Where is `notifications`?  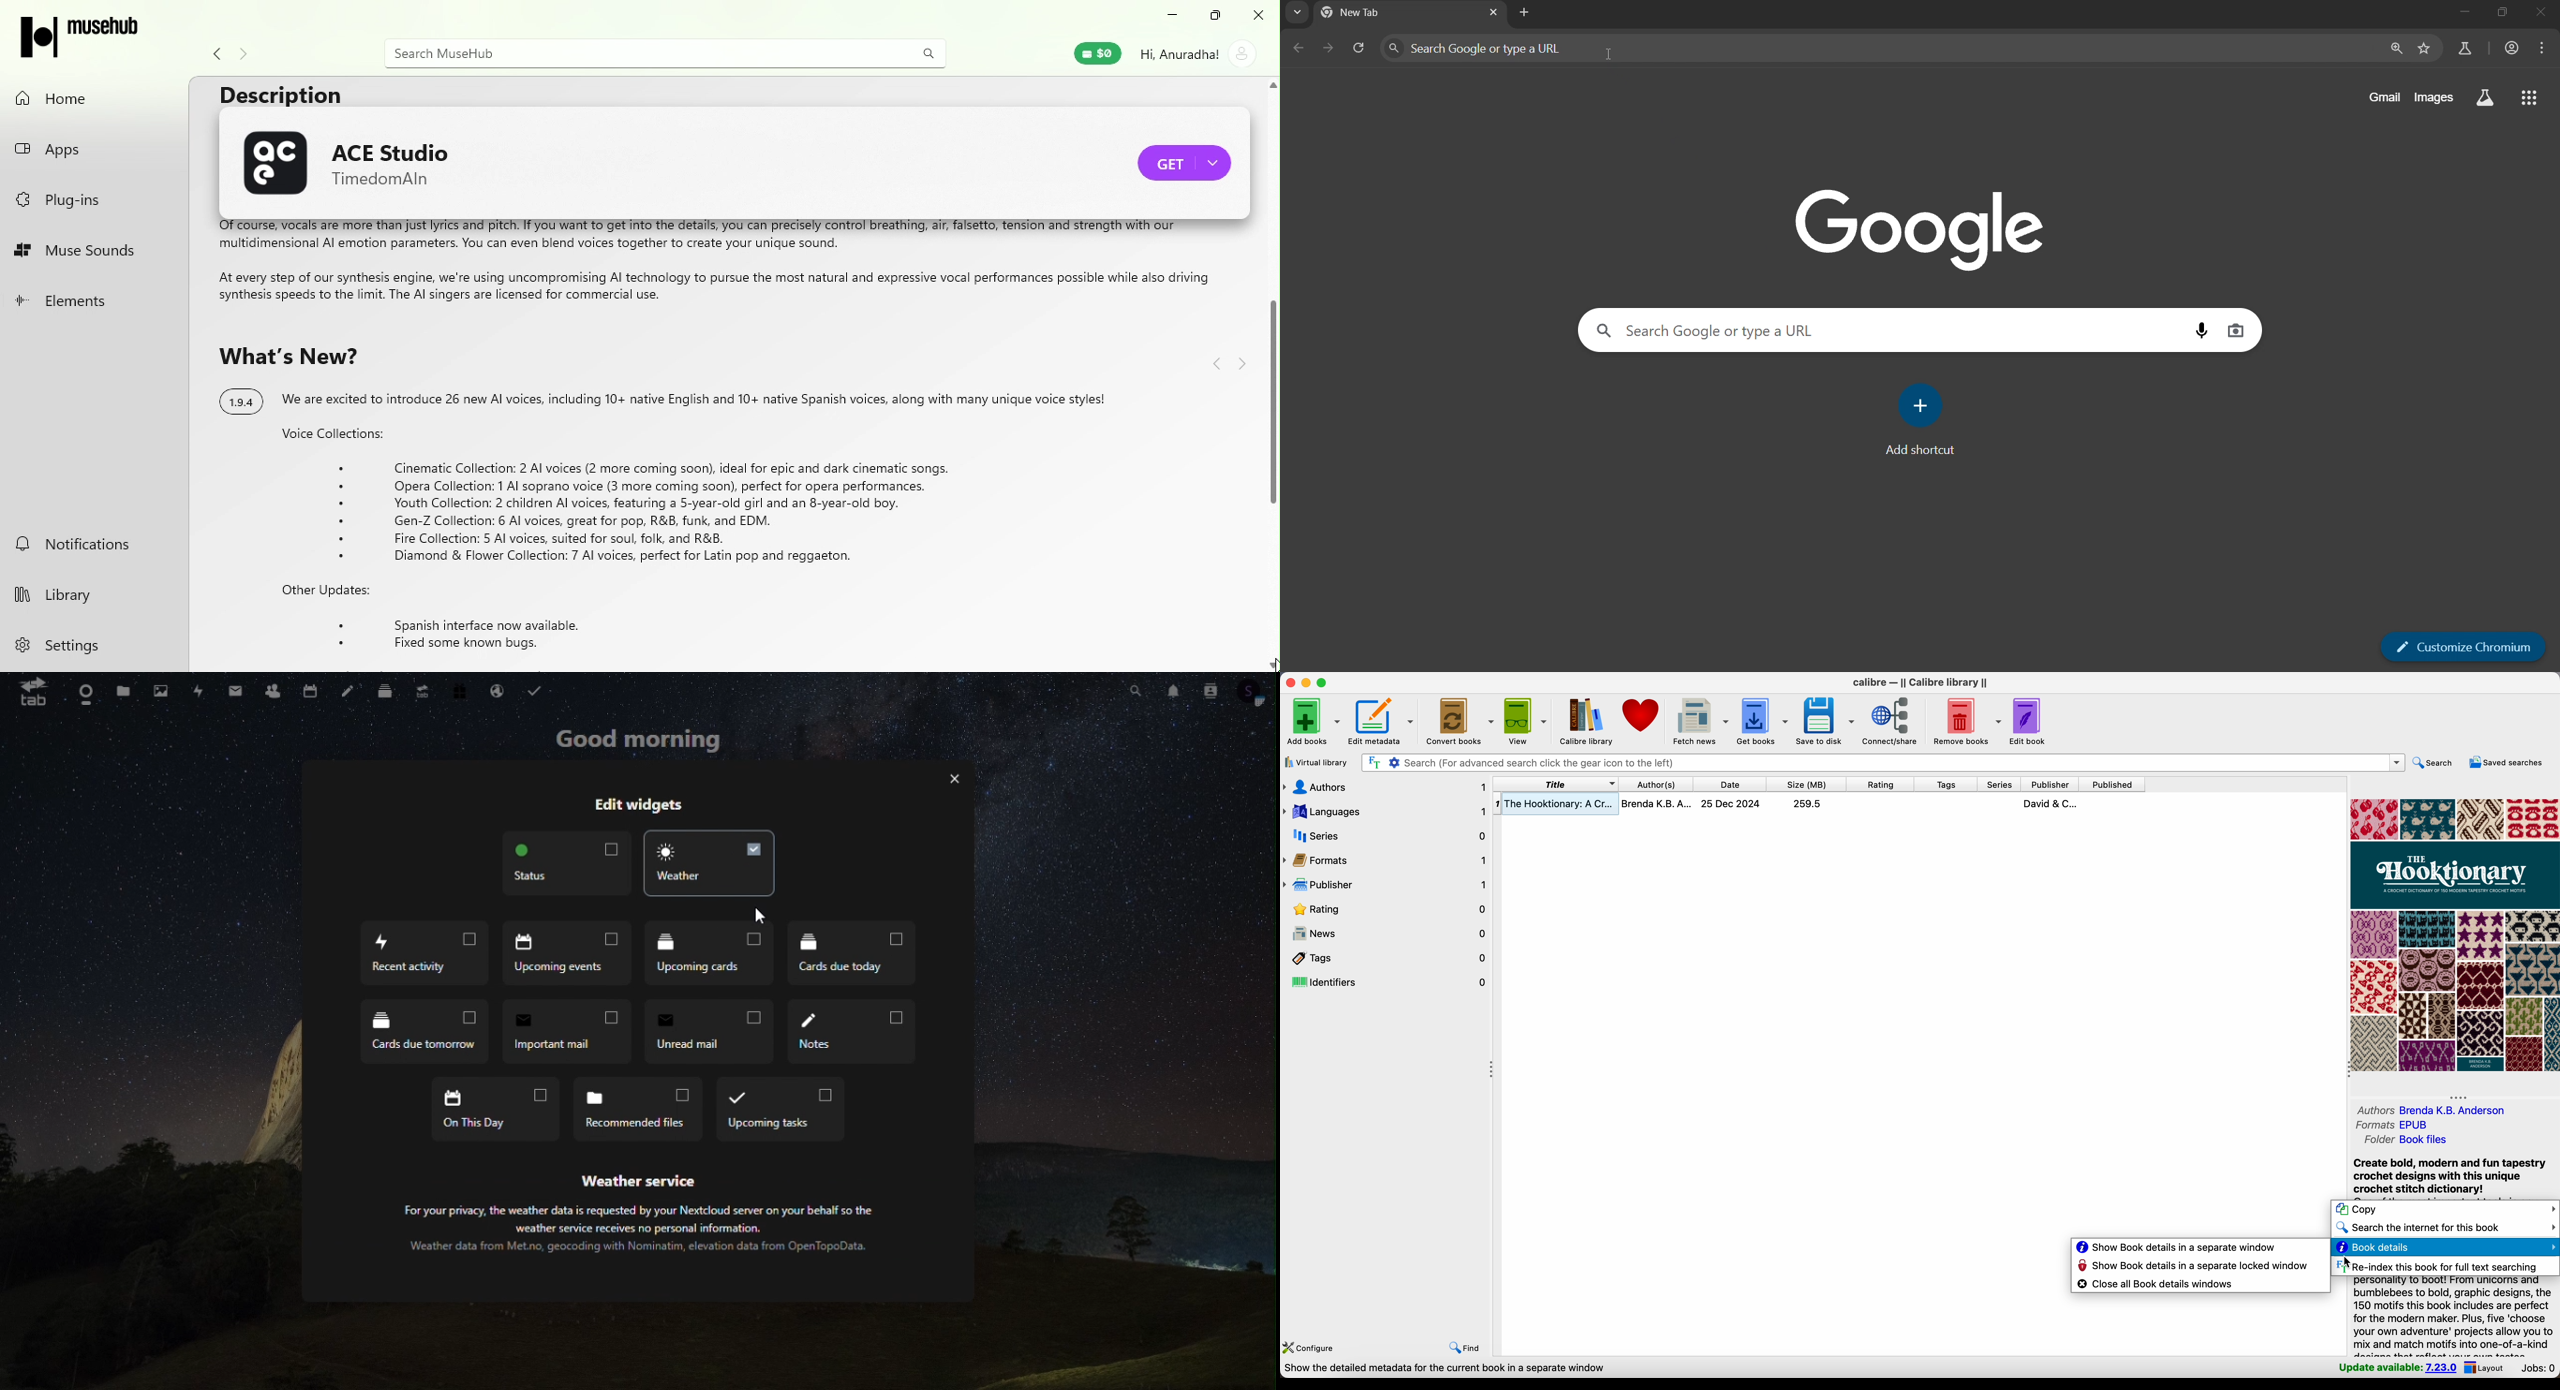 notifications is located at coordinates (92, 545).